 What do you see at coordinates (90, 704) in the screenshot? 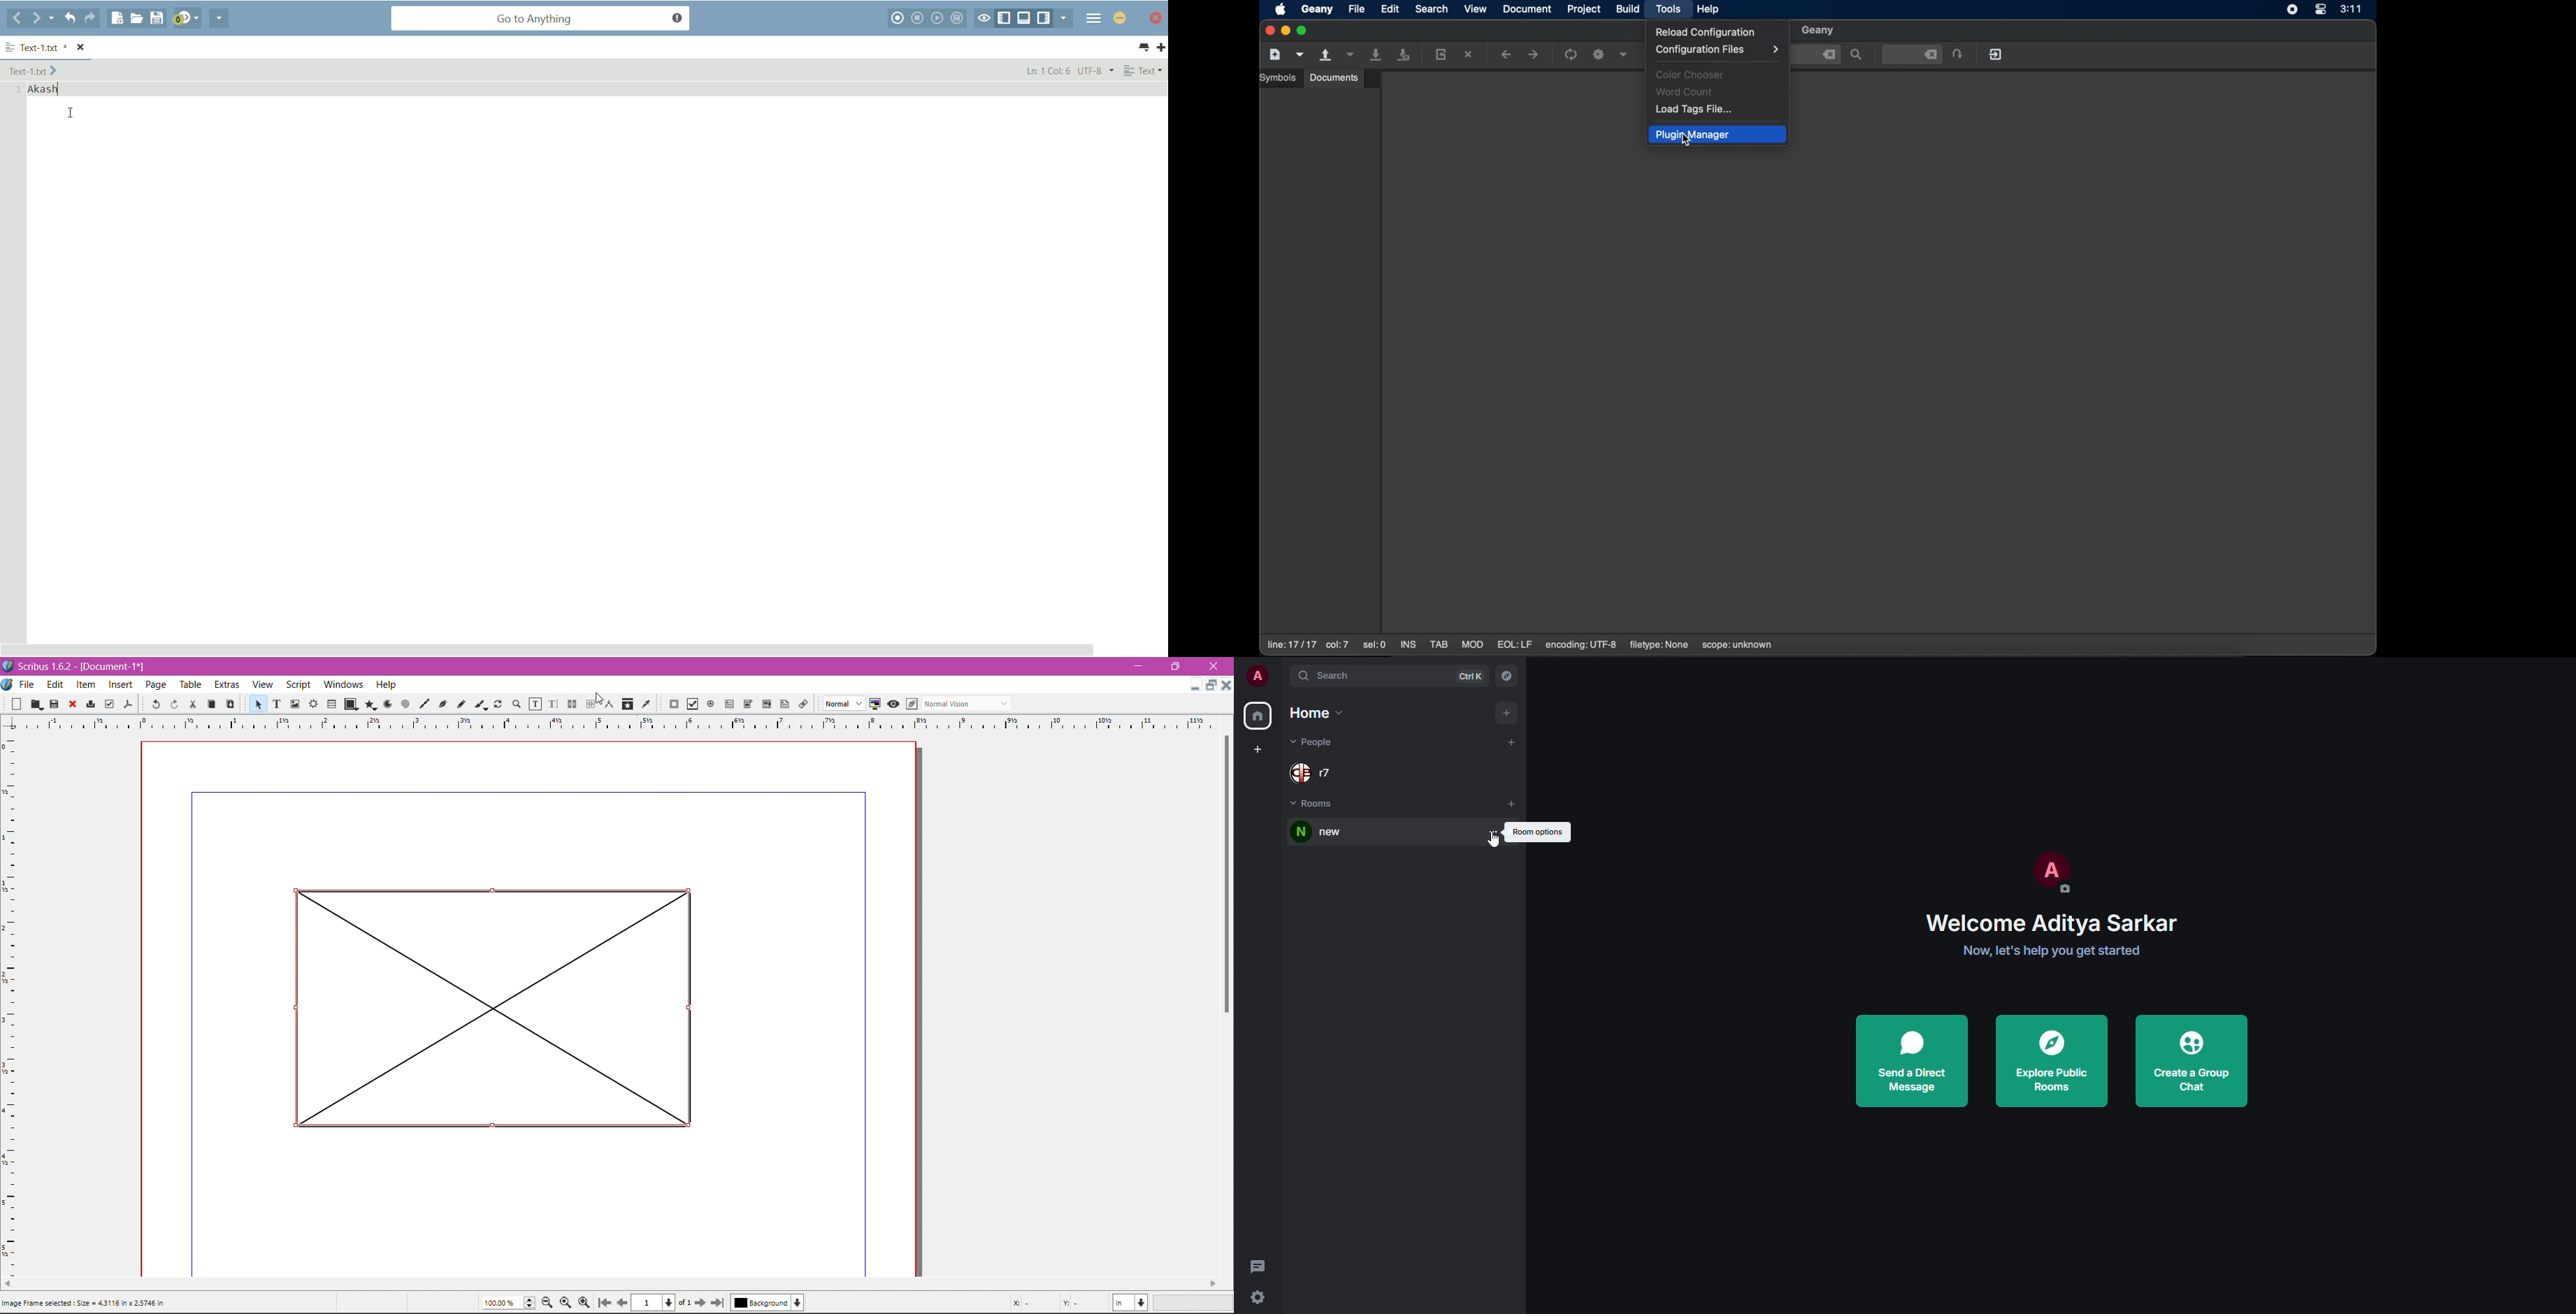
I see `Print` at bounding box center [90, 704].